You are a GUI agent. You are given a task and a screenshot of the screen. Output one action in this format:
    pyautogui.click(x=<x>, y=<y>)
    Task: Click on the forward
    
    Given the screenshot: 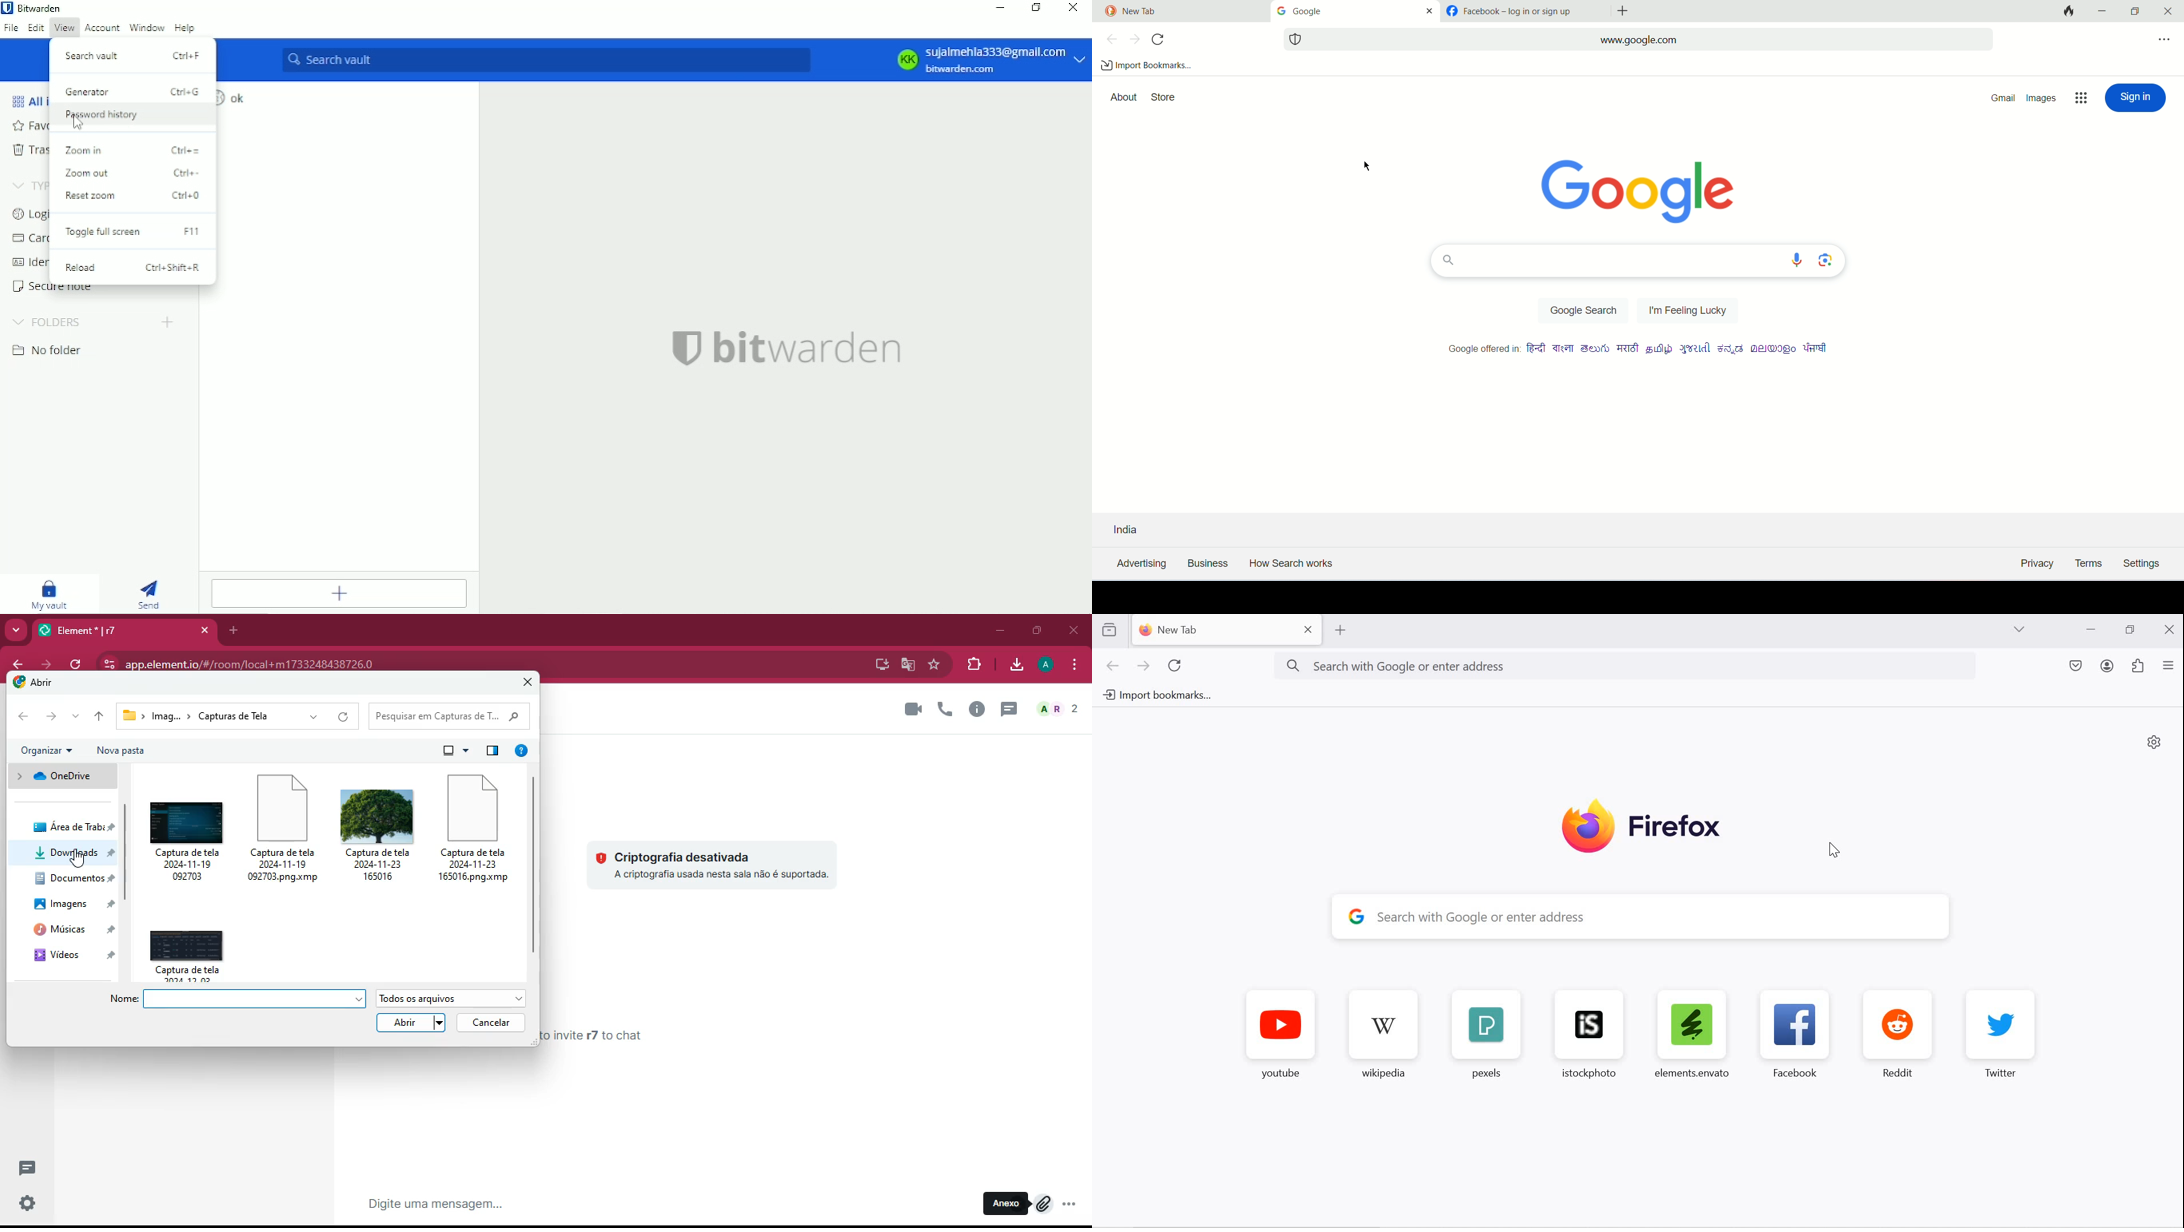 What is the action you would take?
    pyautogui.click(x=43, y=665)
    